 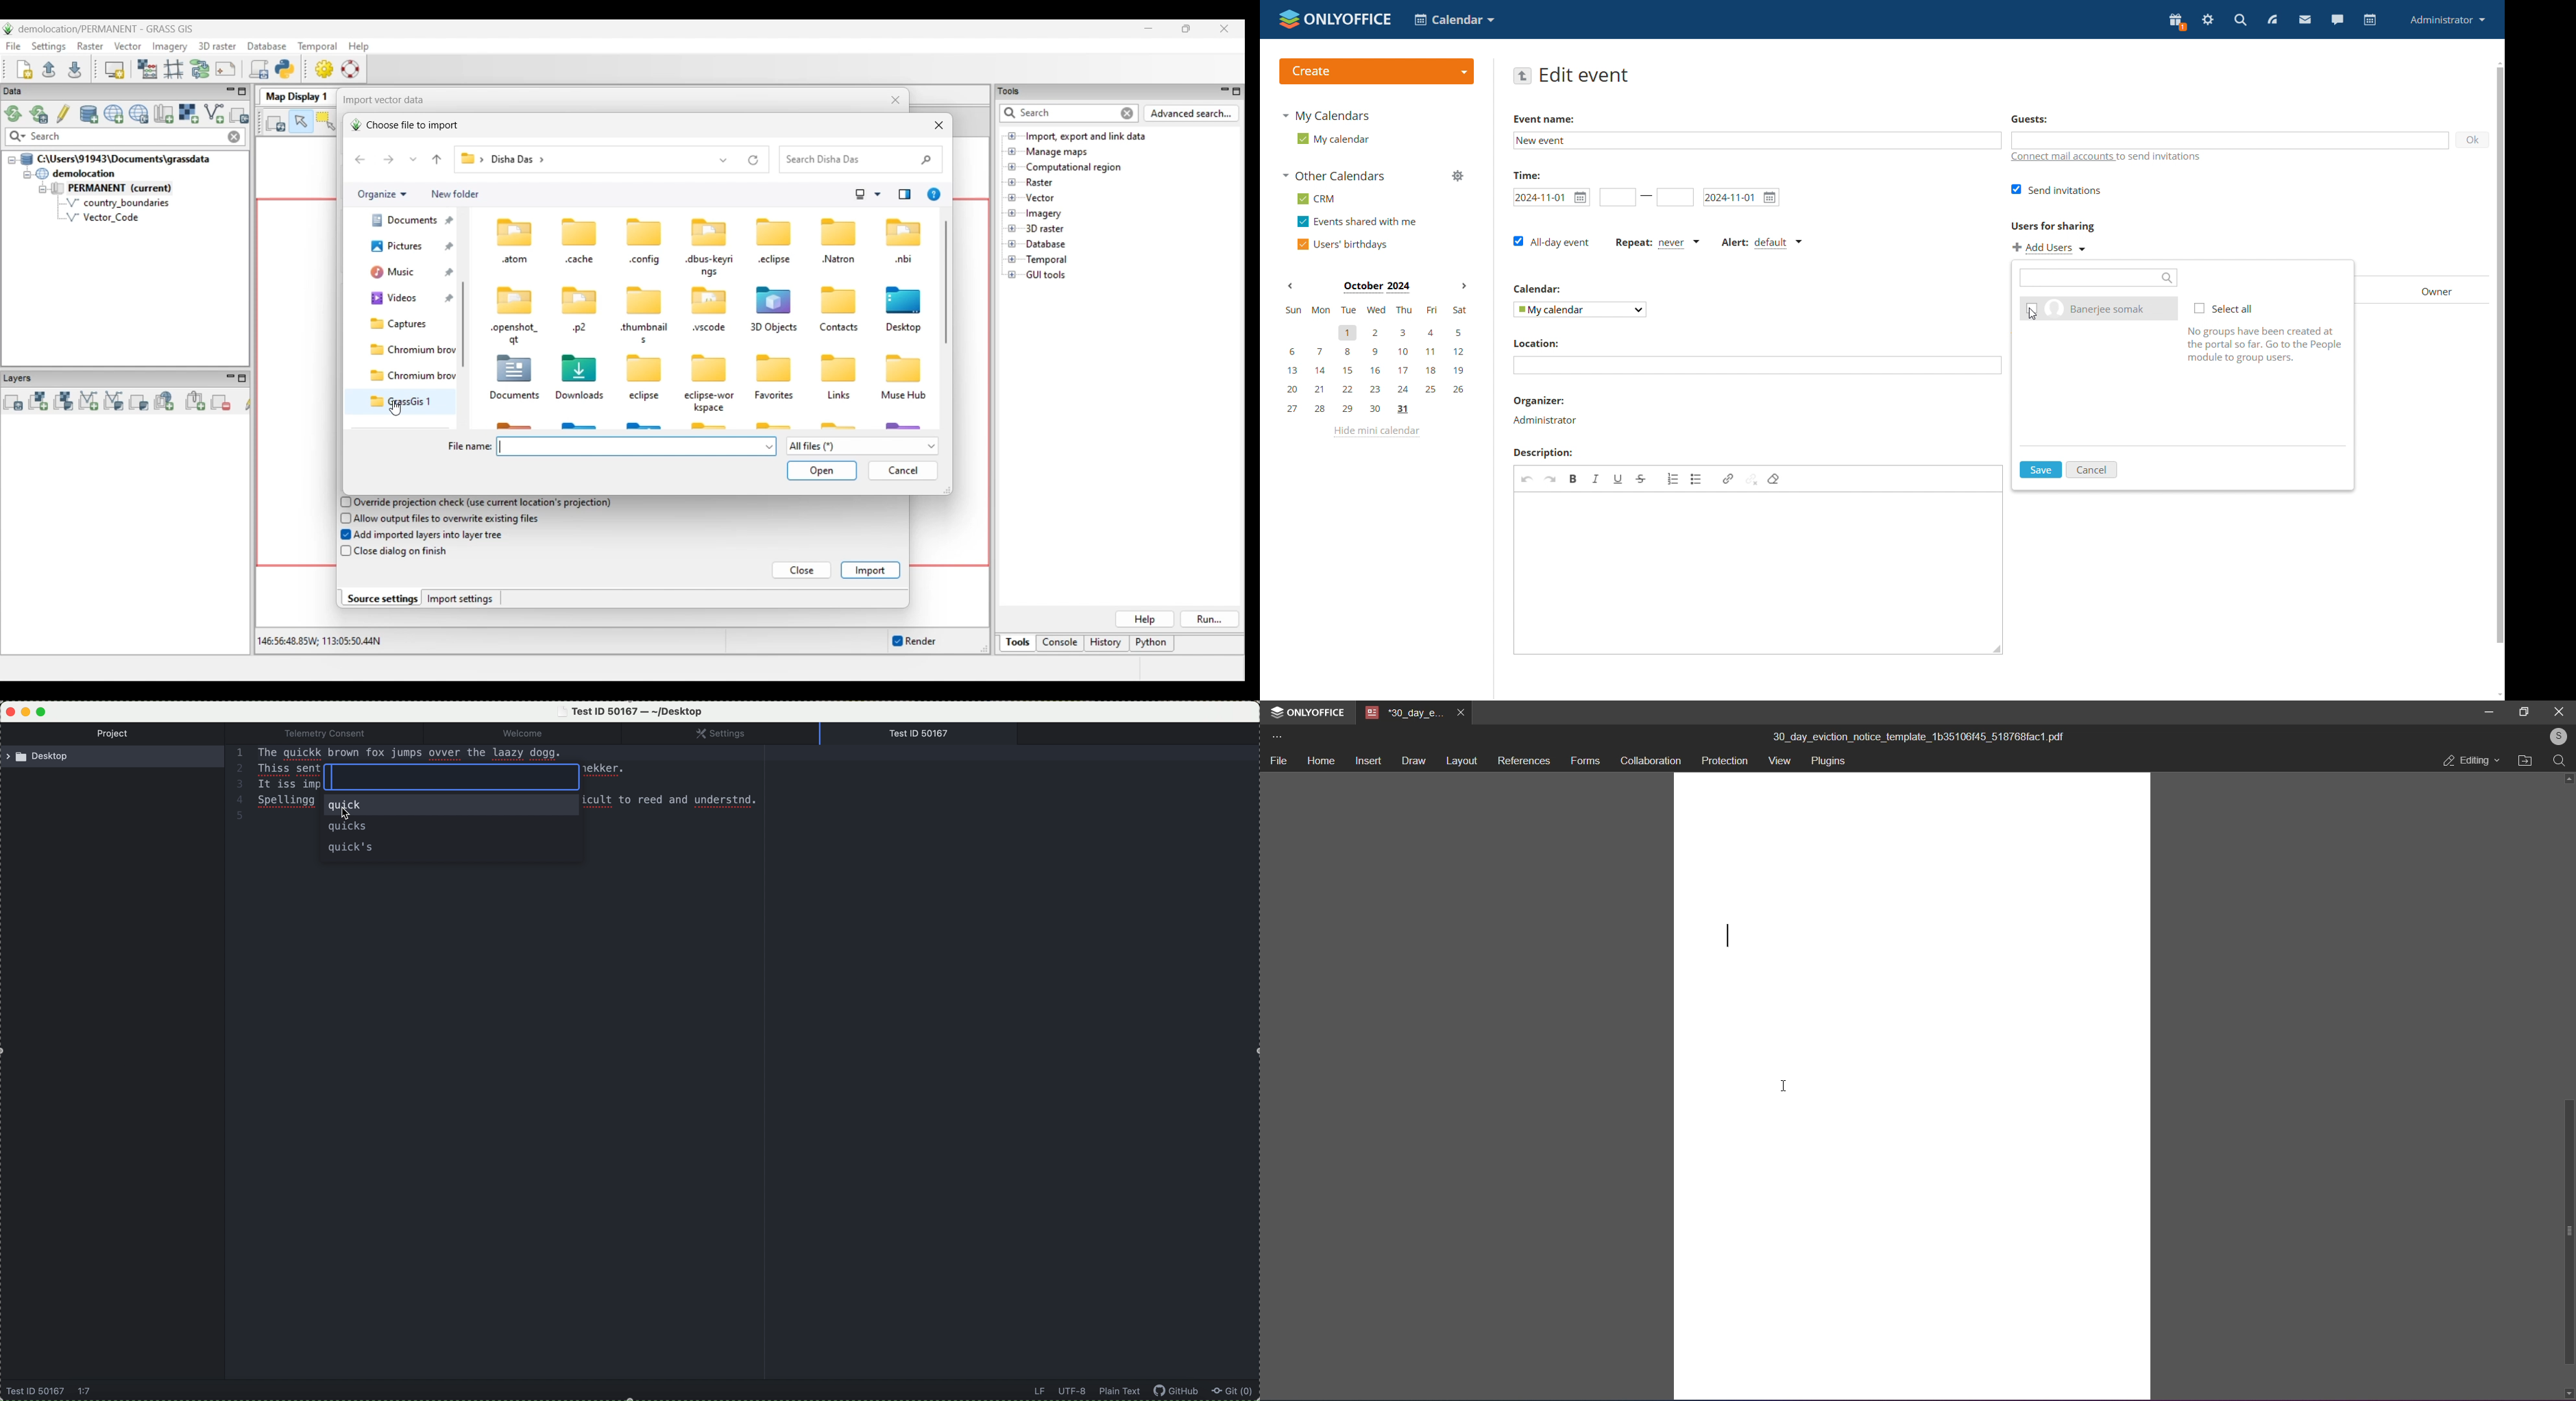 I want to click on scroll up, so click(x=2499, y=62).